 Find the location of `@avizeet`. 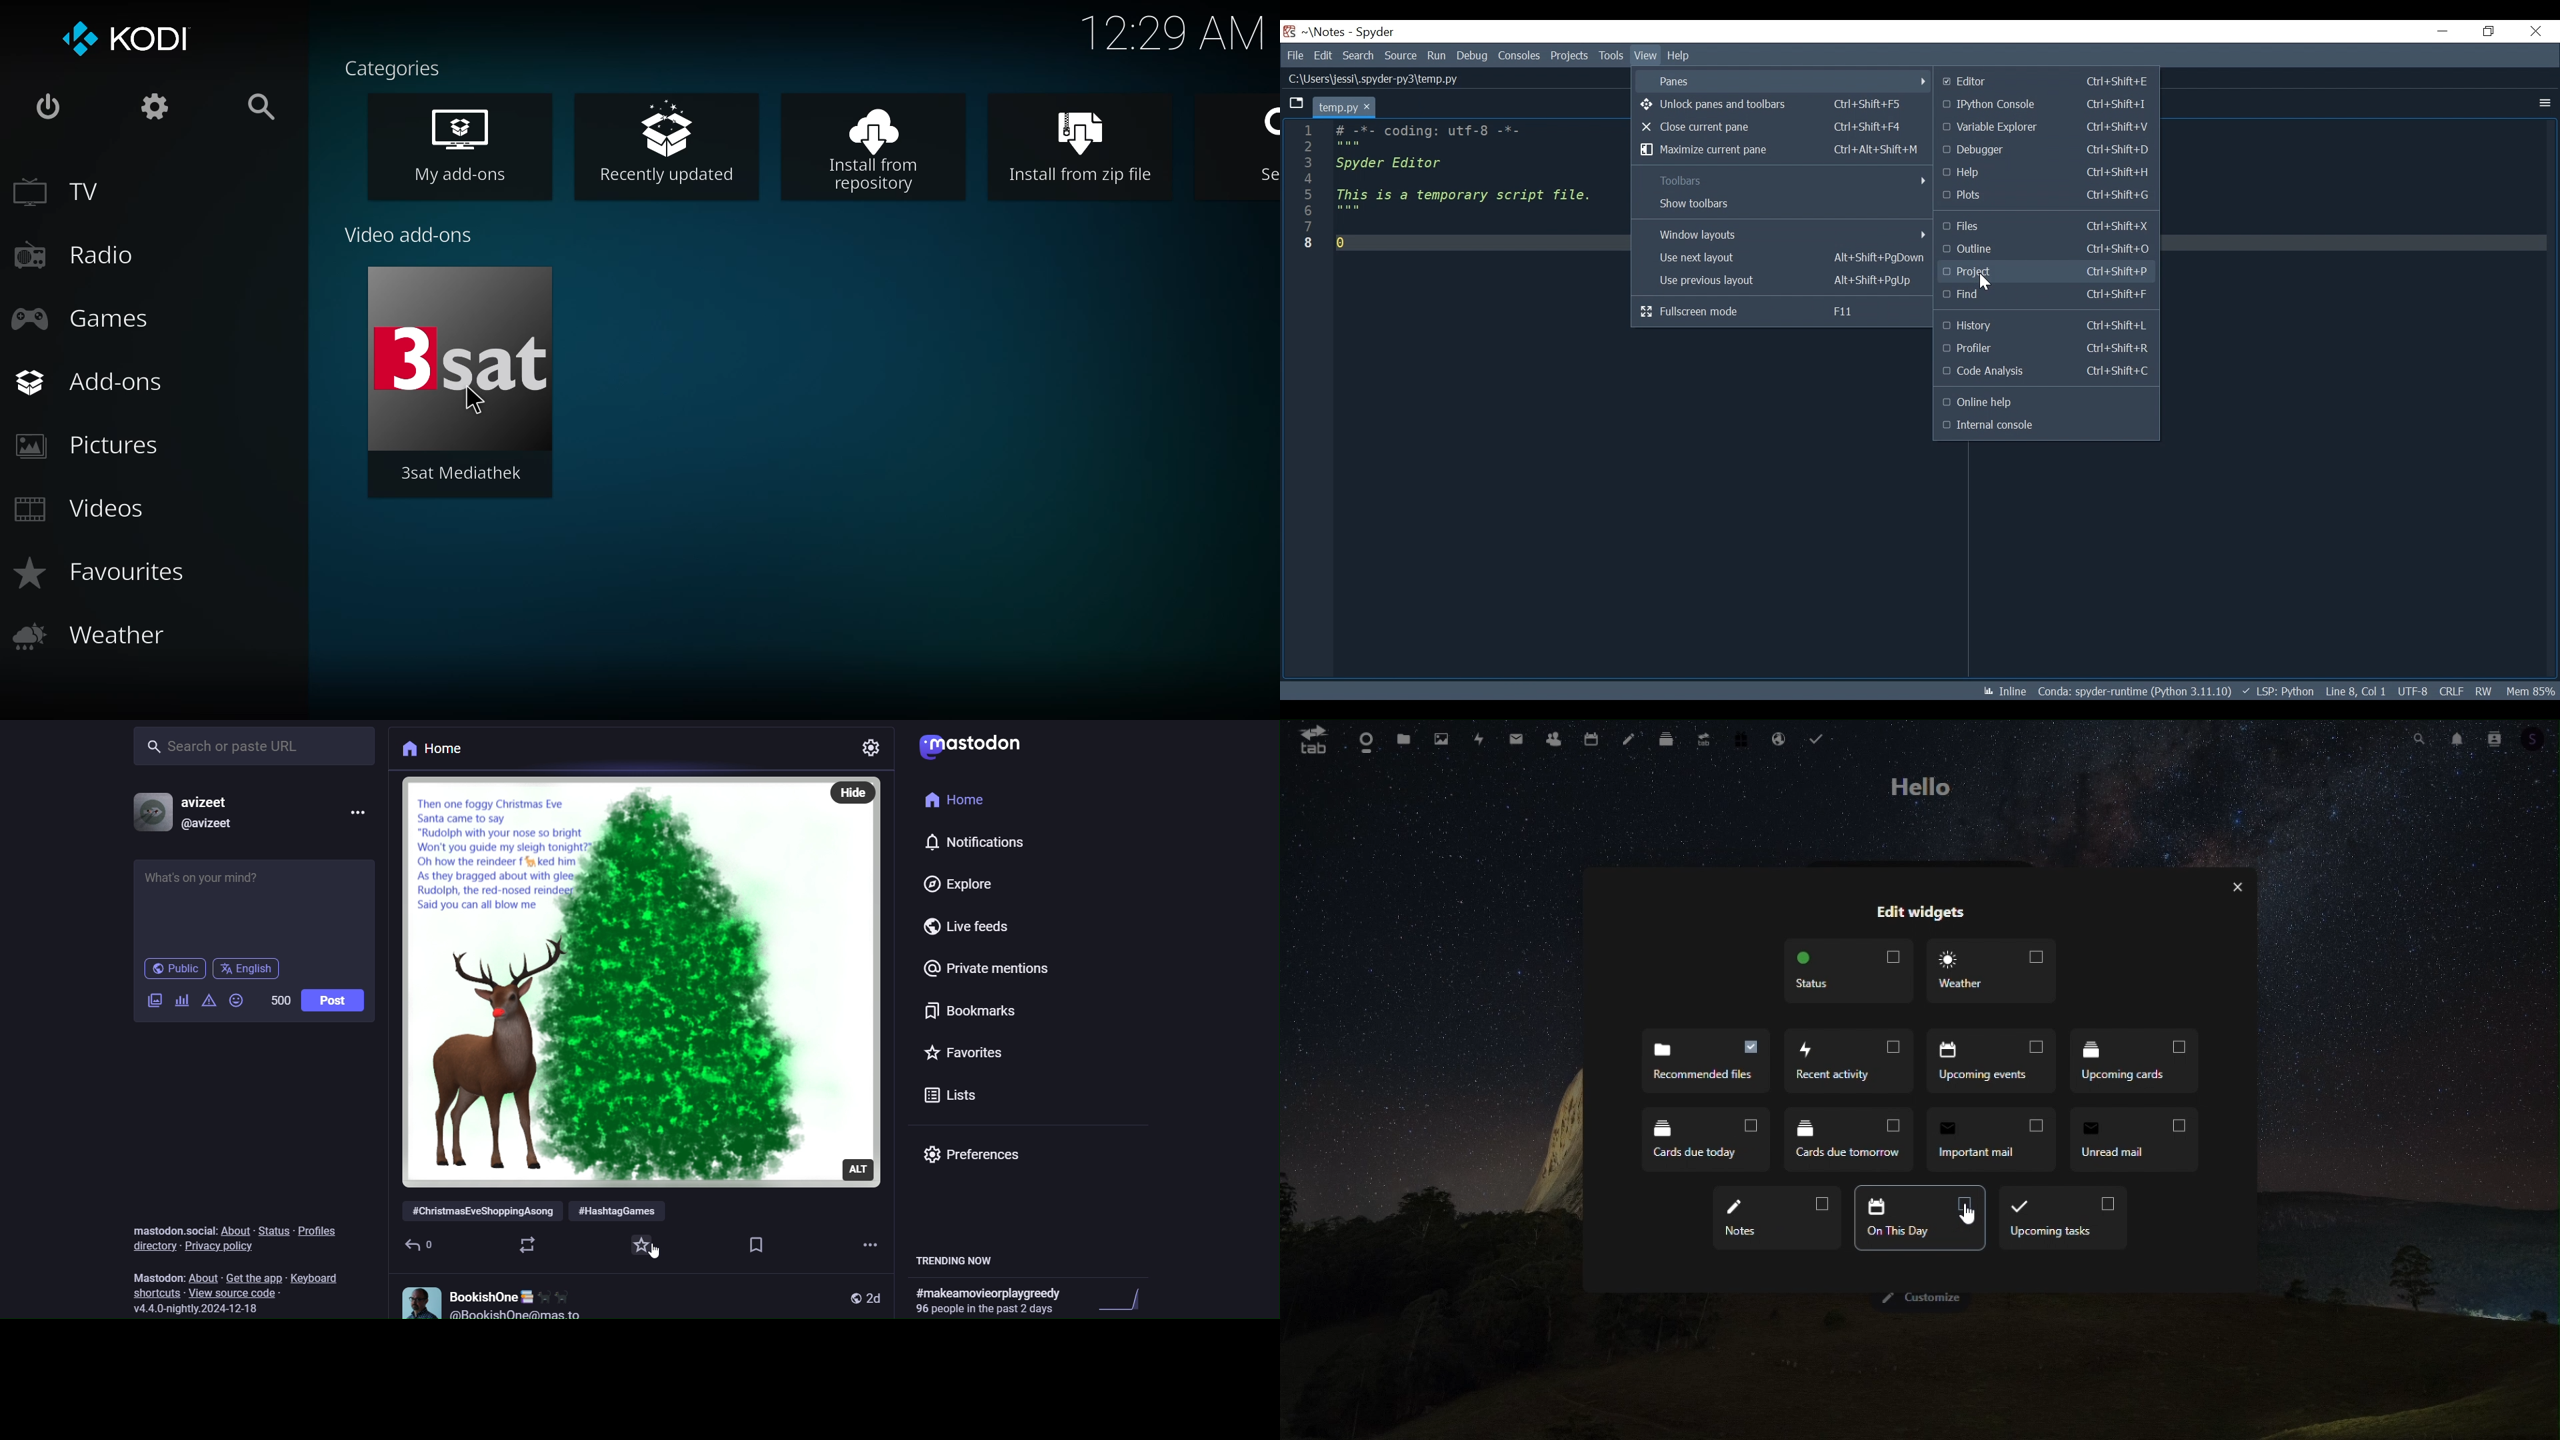

@avizeet is located at coordinates (207, 823).